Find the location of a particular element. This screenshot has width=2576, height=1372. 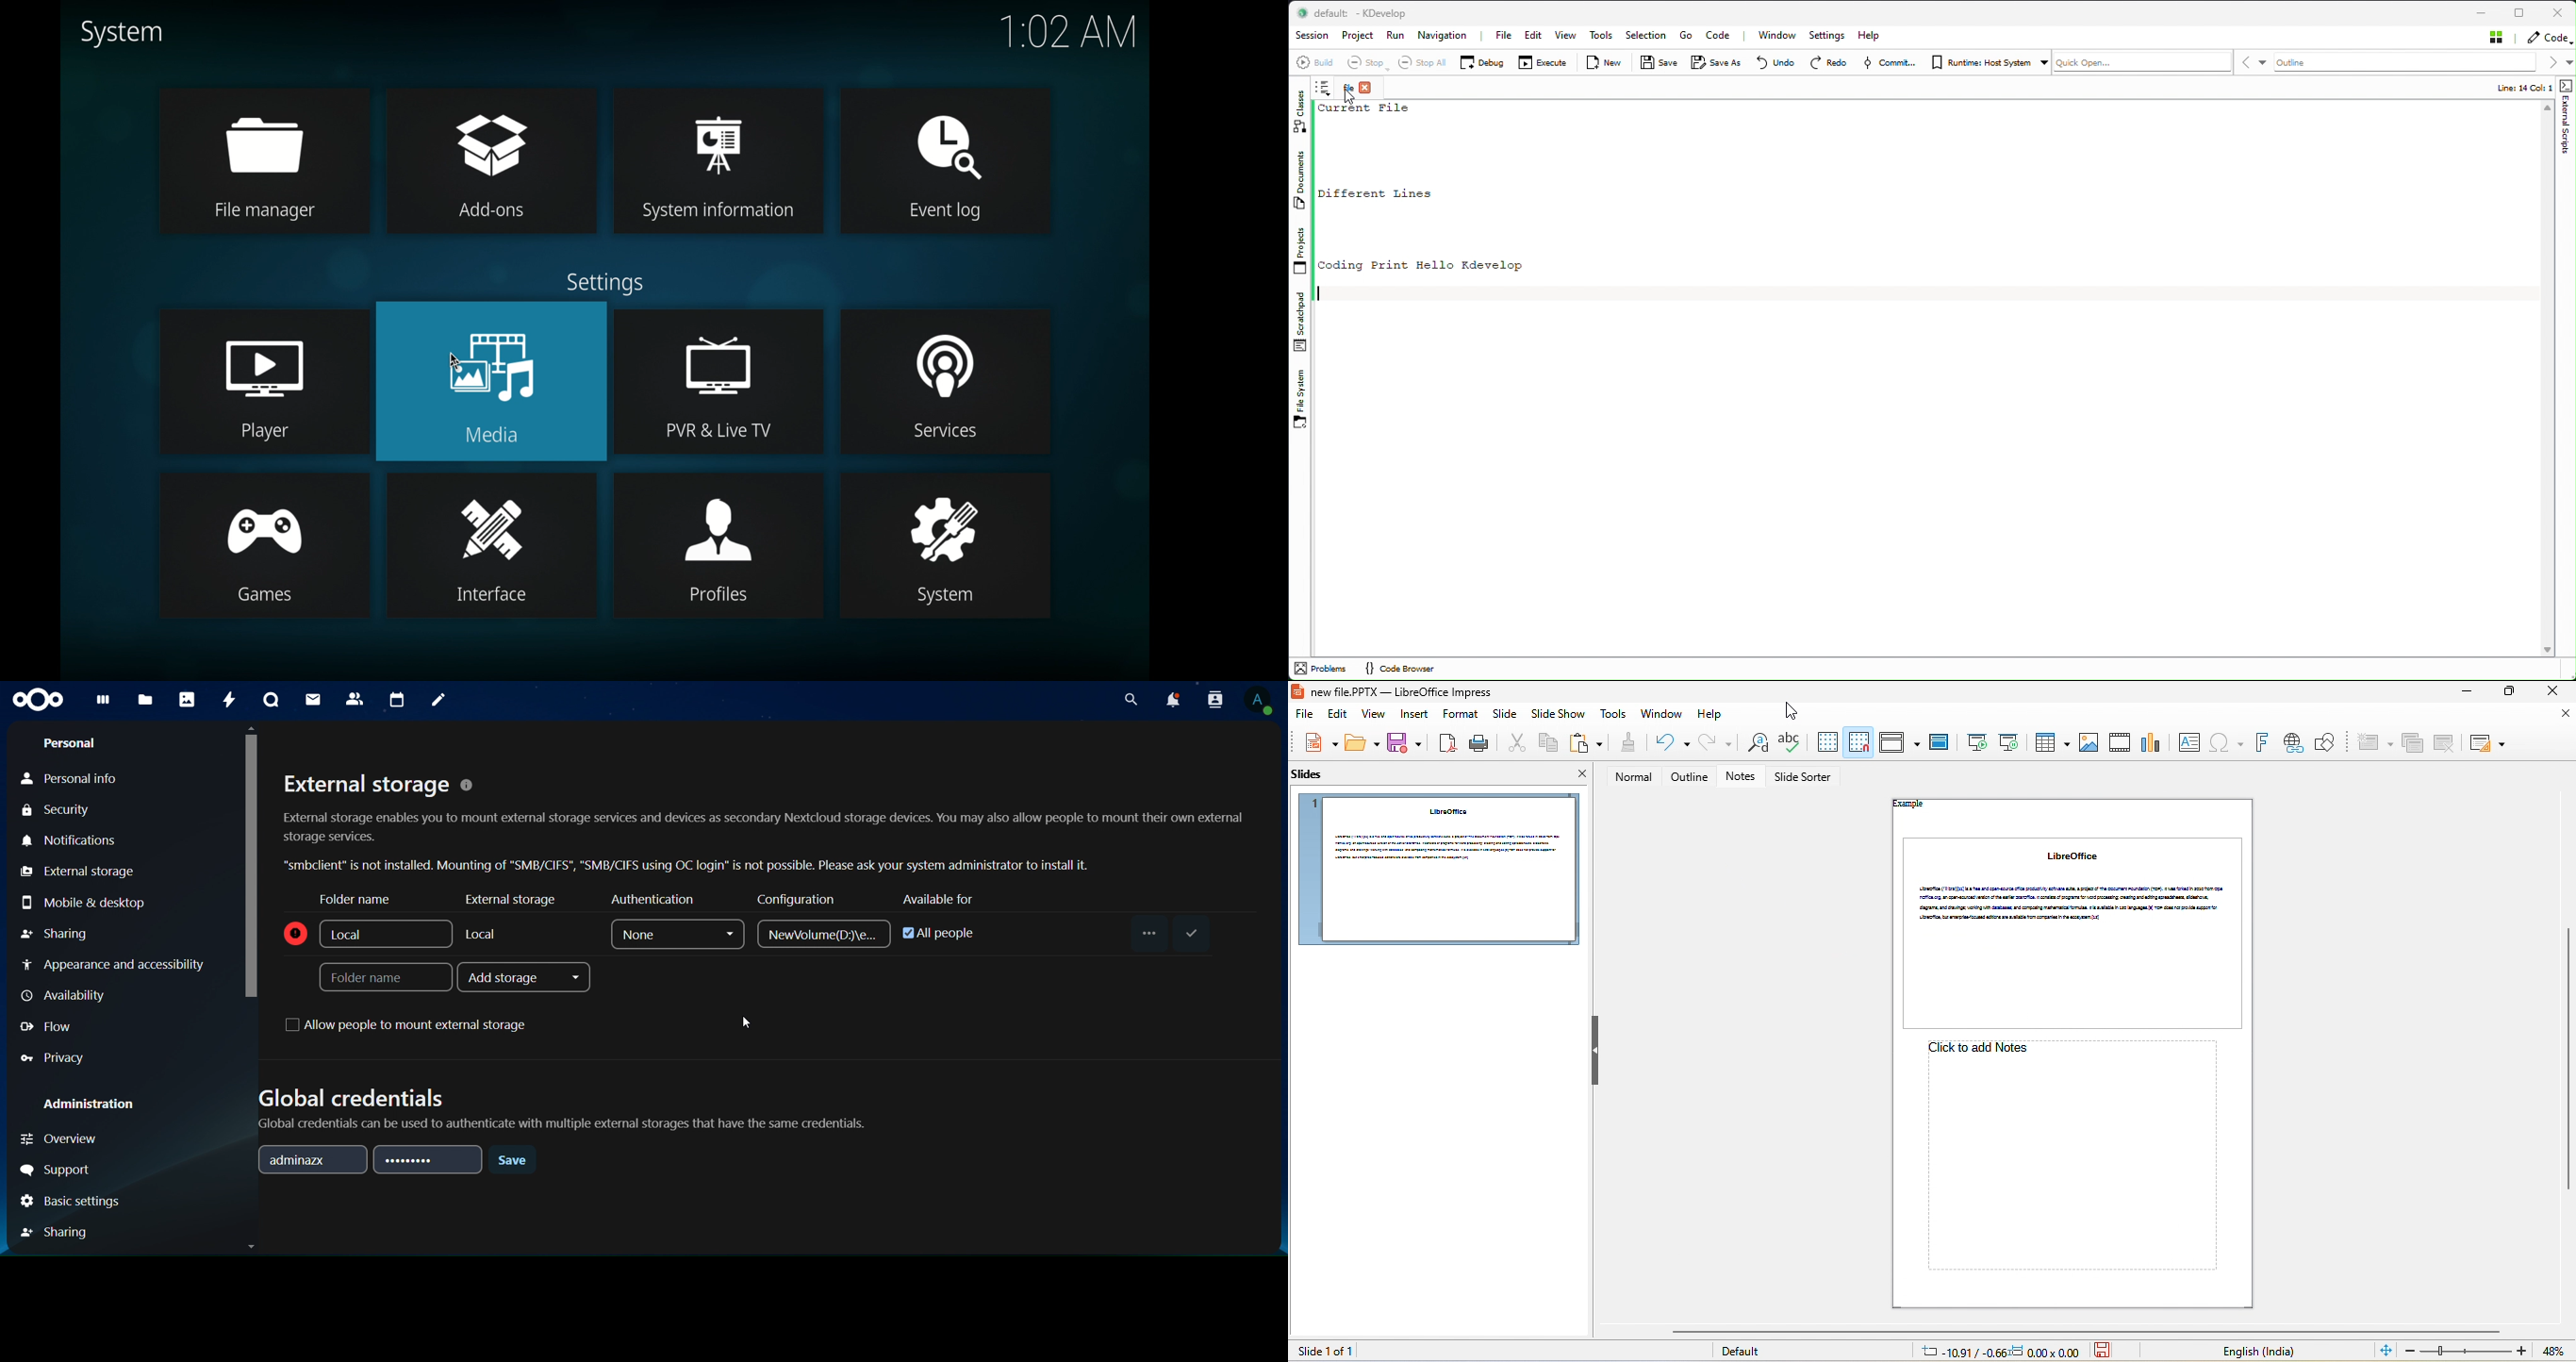

maximize is located at coordinates (2507, 692).